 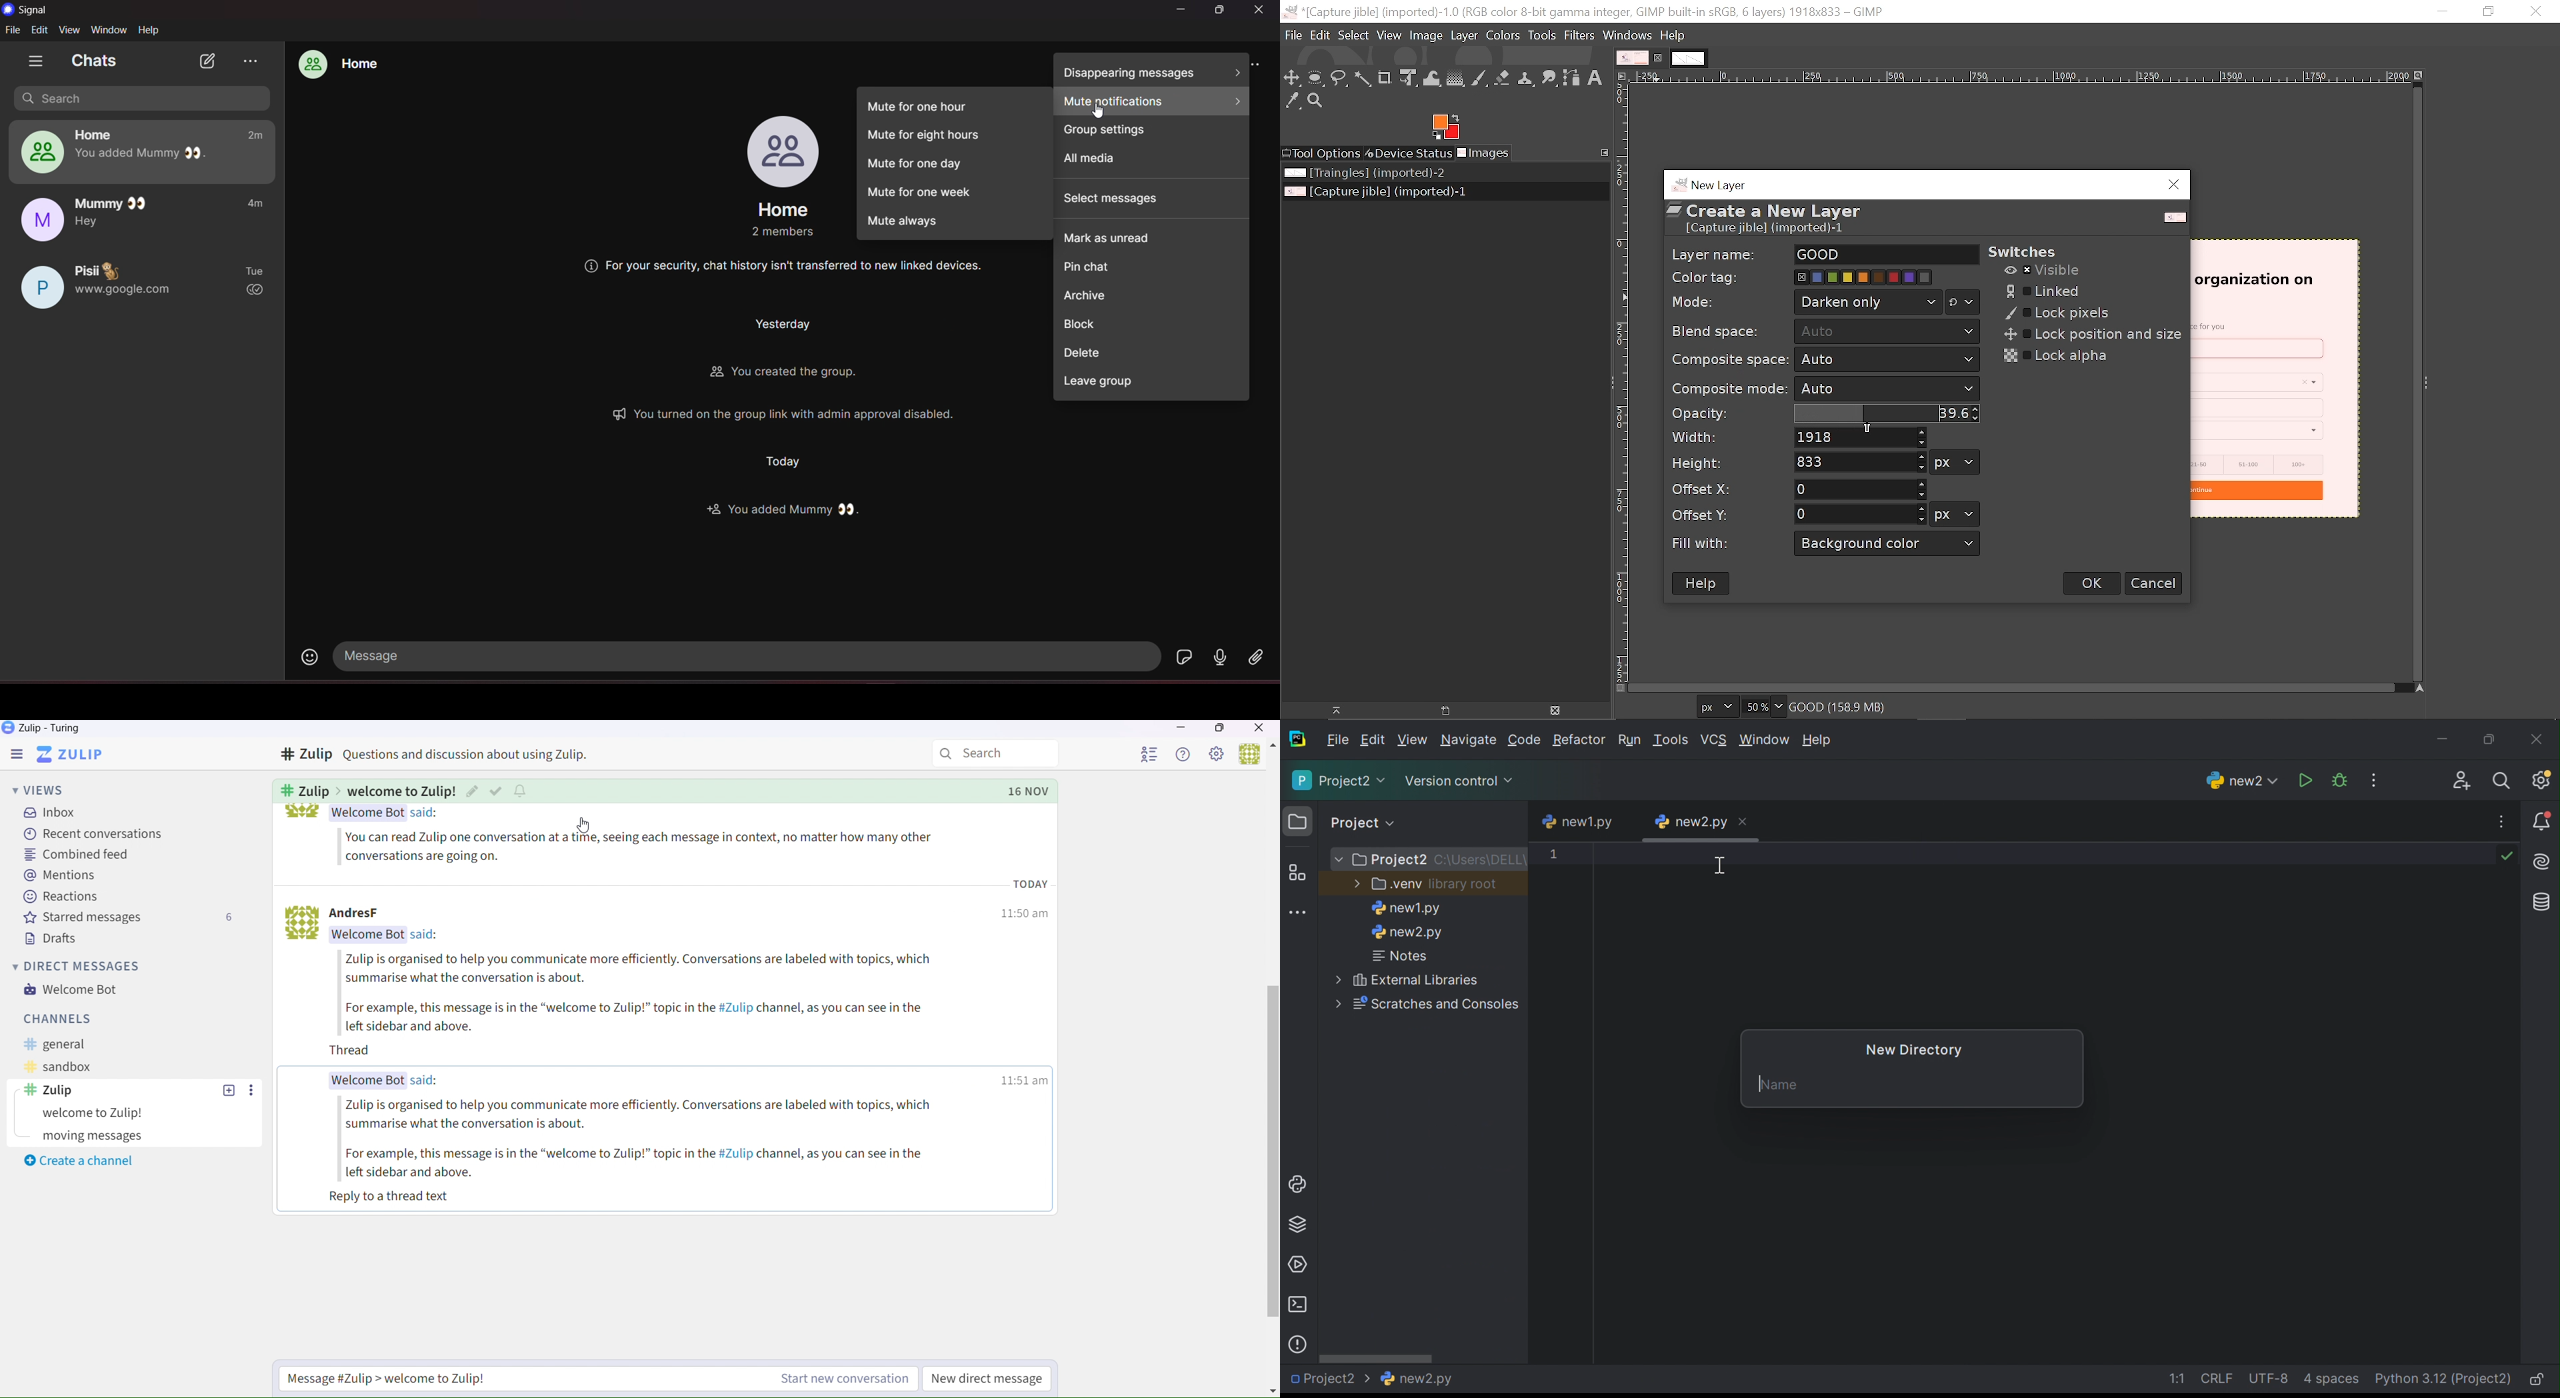 What do you see at coordinates (1470, 740) in the screenshot?
I see `Navigate` at bounding box center [1470, 740].